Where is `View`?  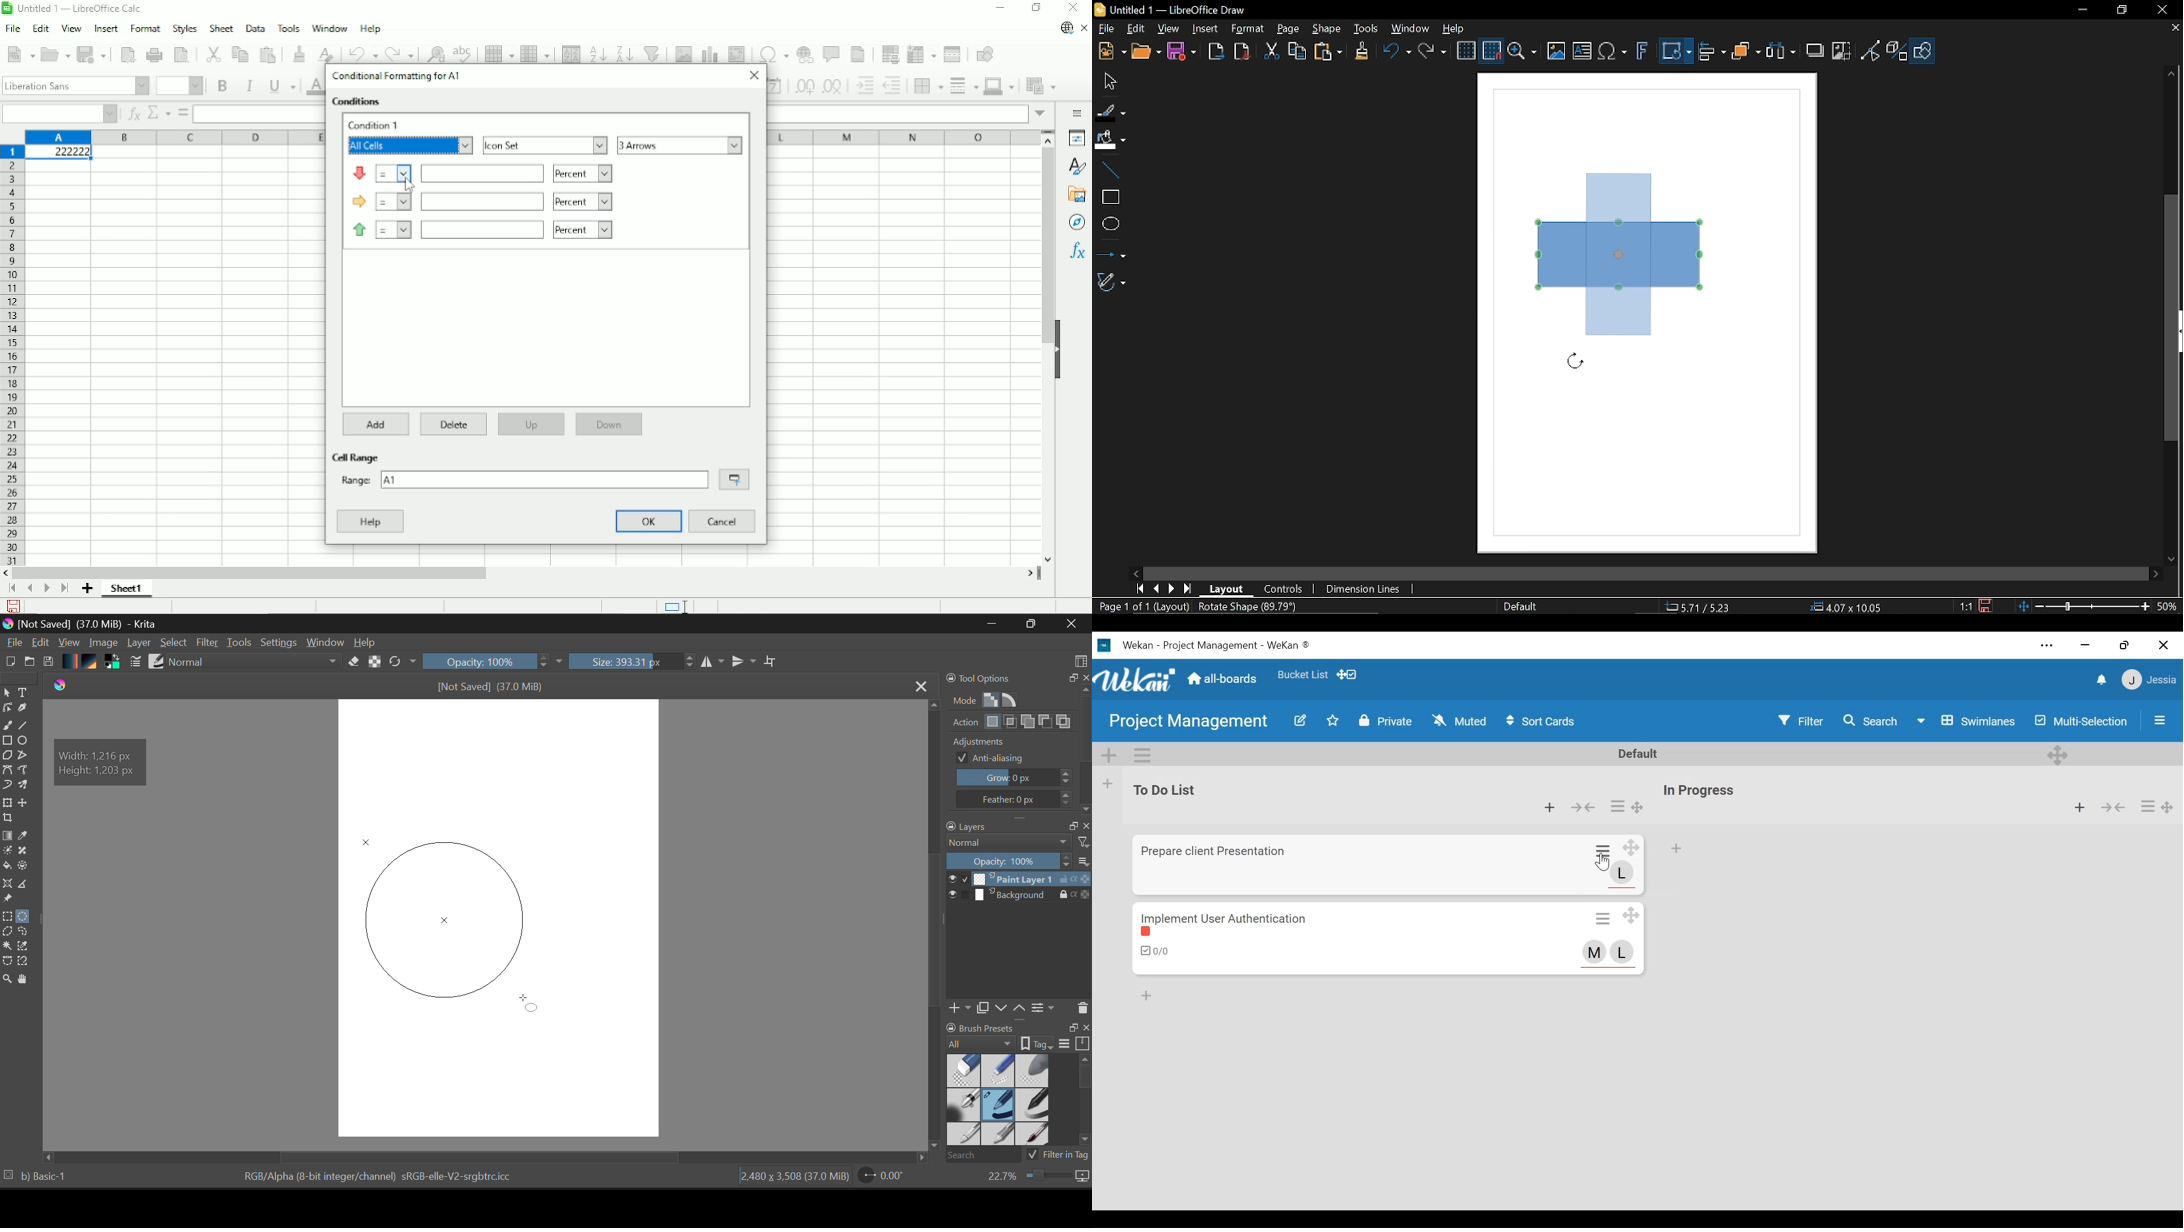 View is located at coordinates (71, 28).